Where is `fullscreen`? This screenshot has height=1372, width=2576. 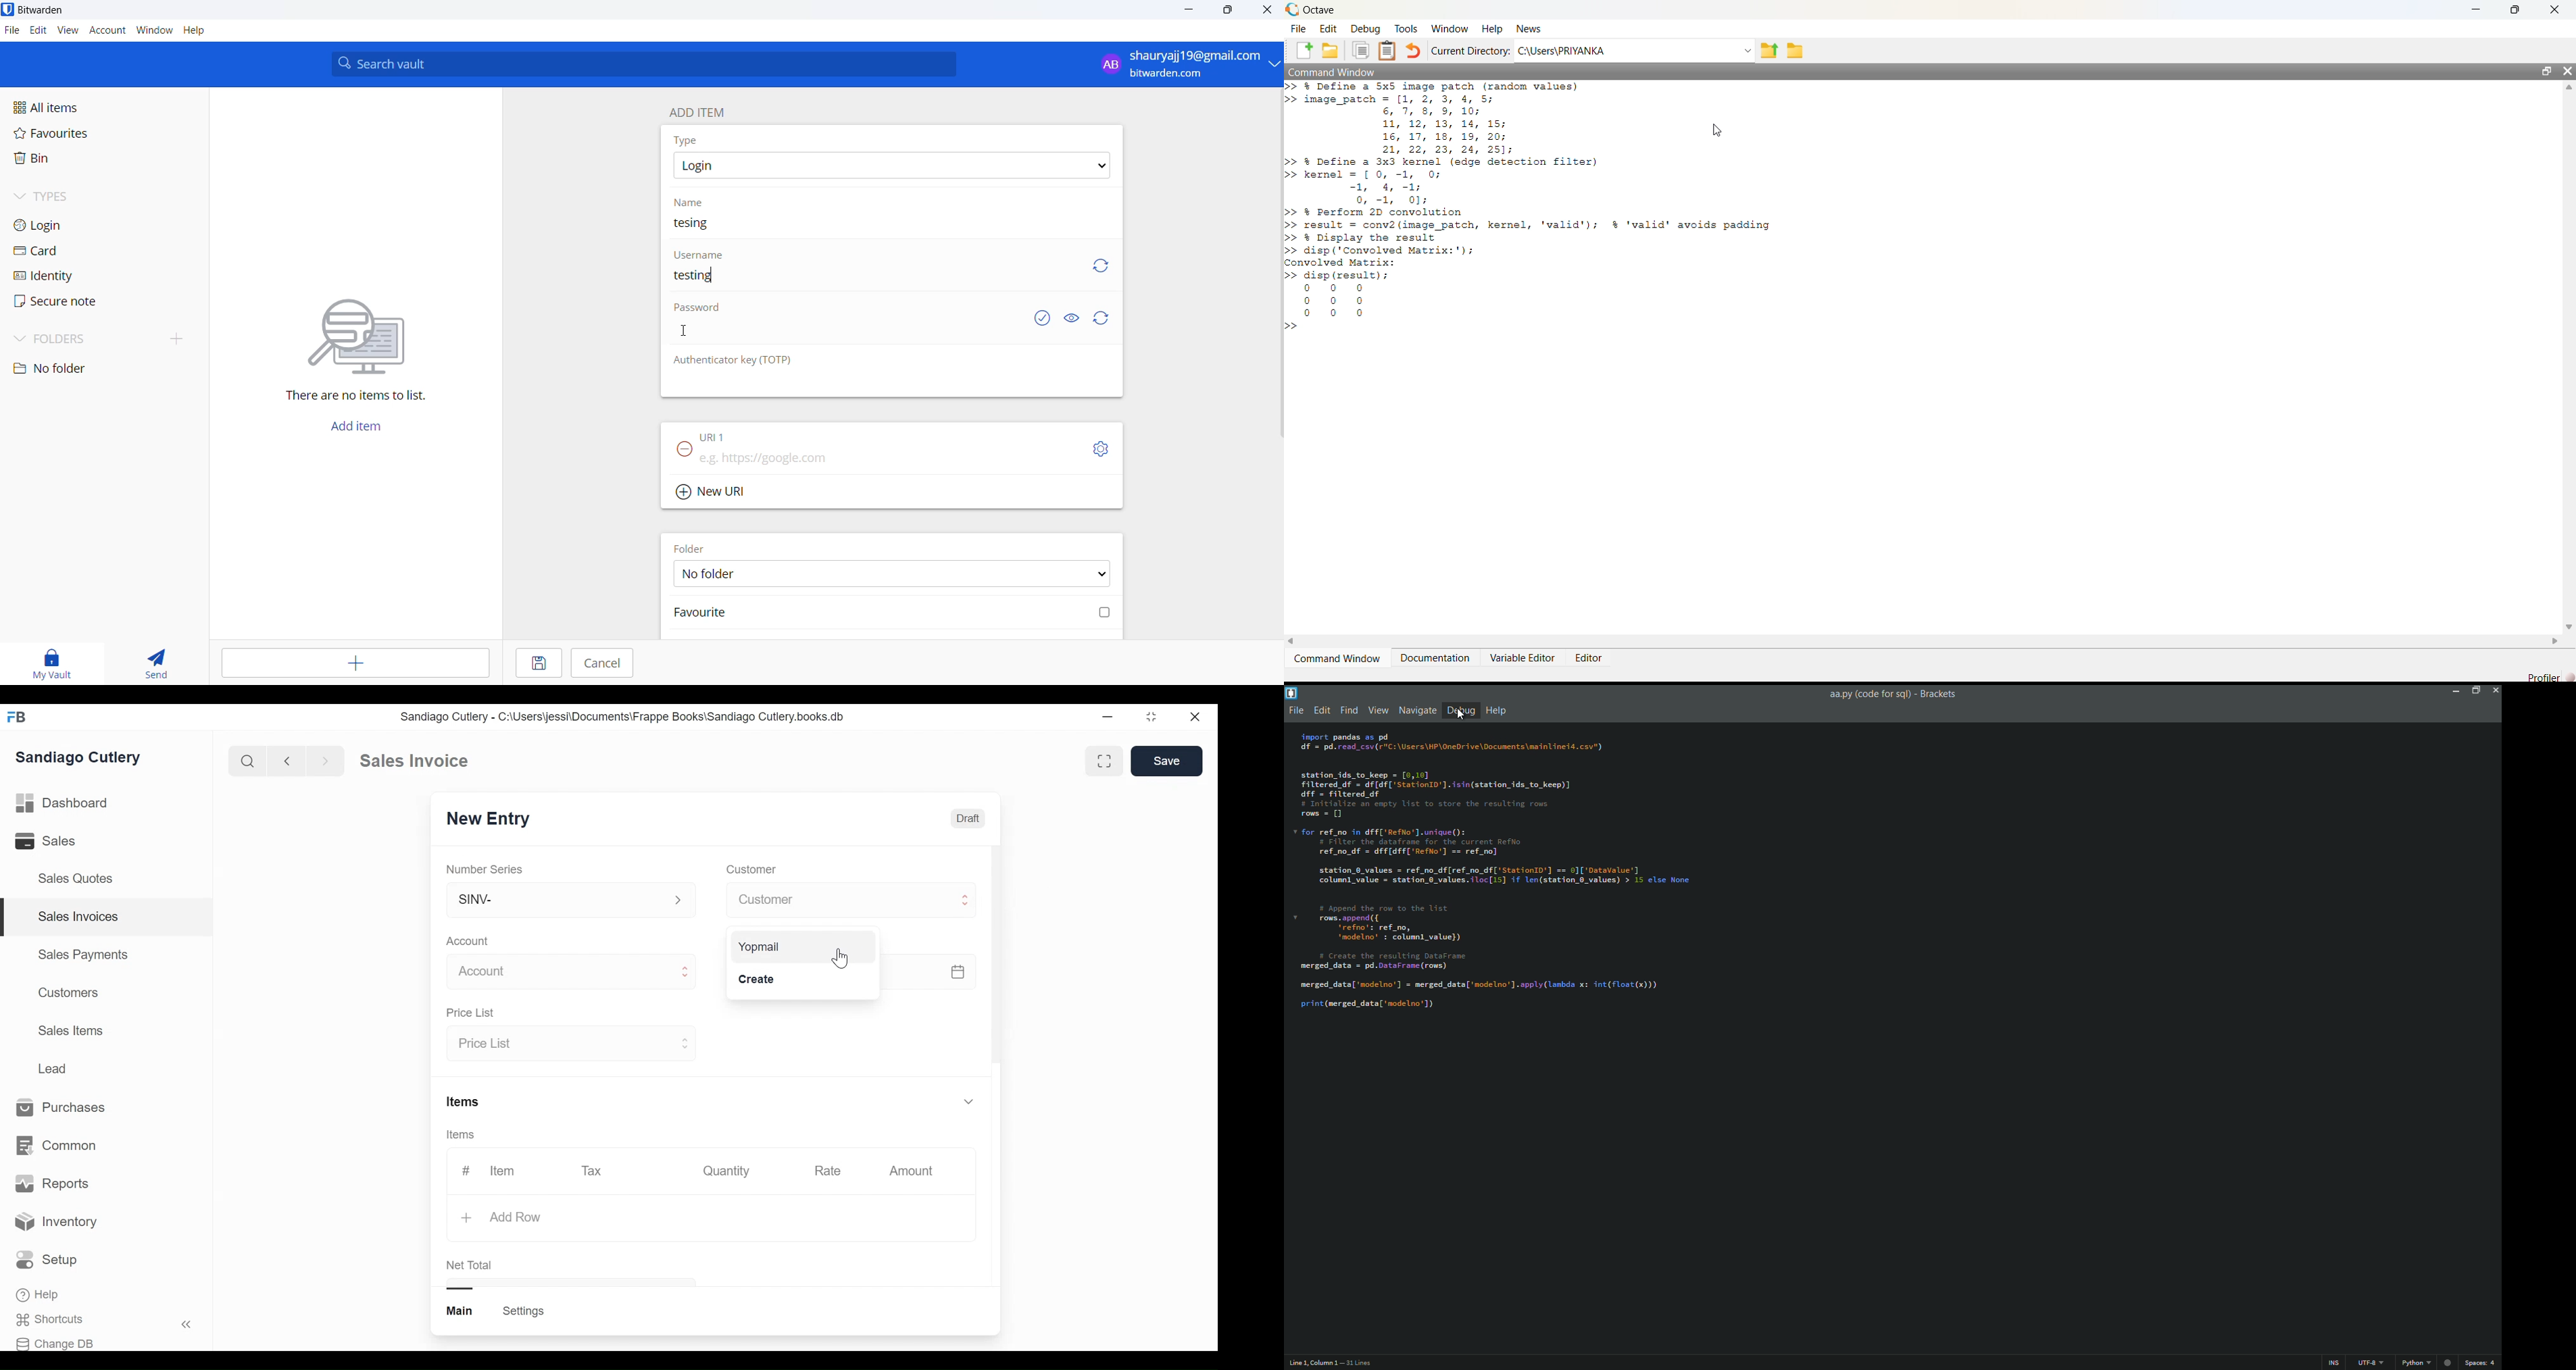
fullscreen is located at coordinates (1107, 760).